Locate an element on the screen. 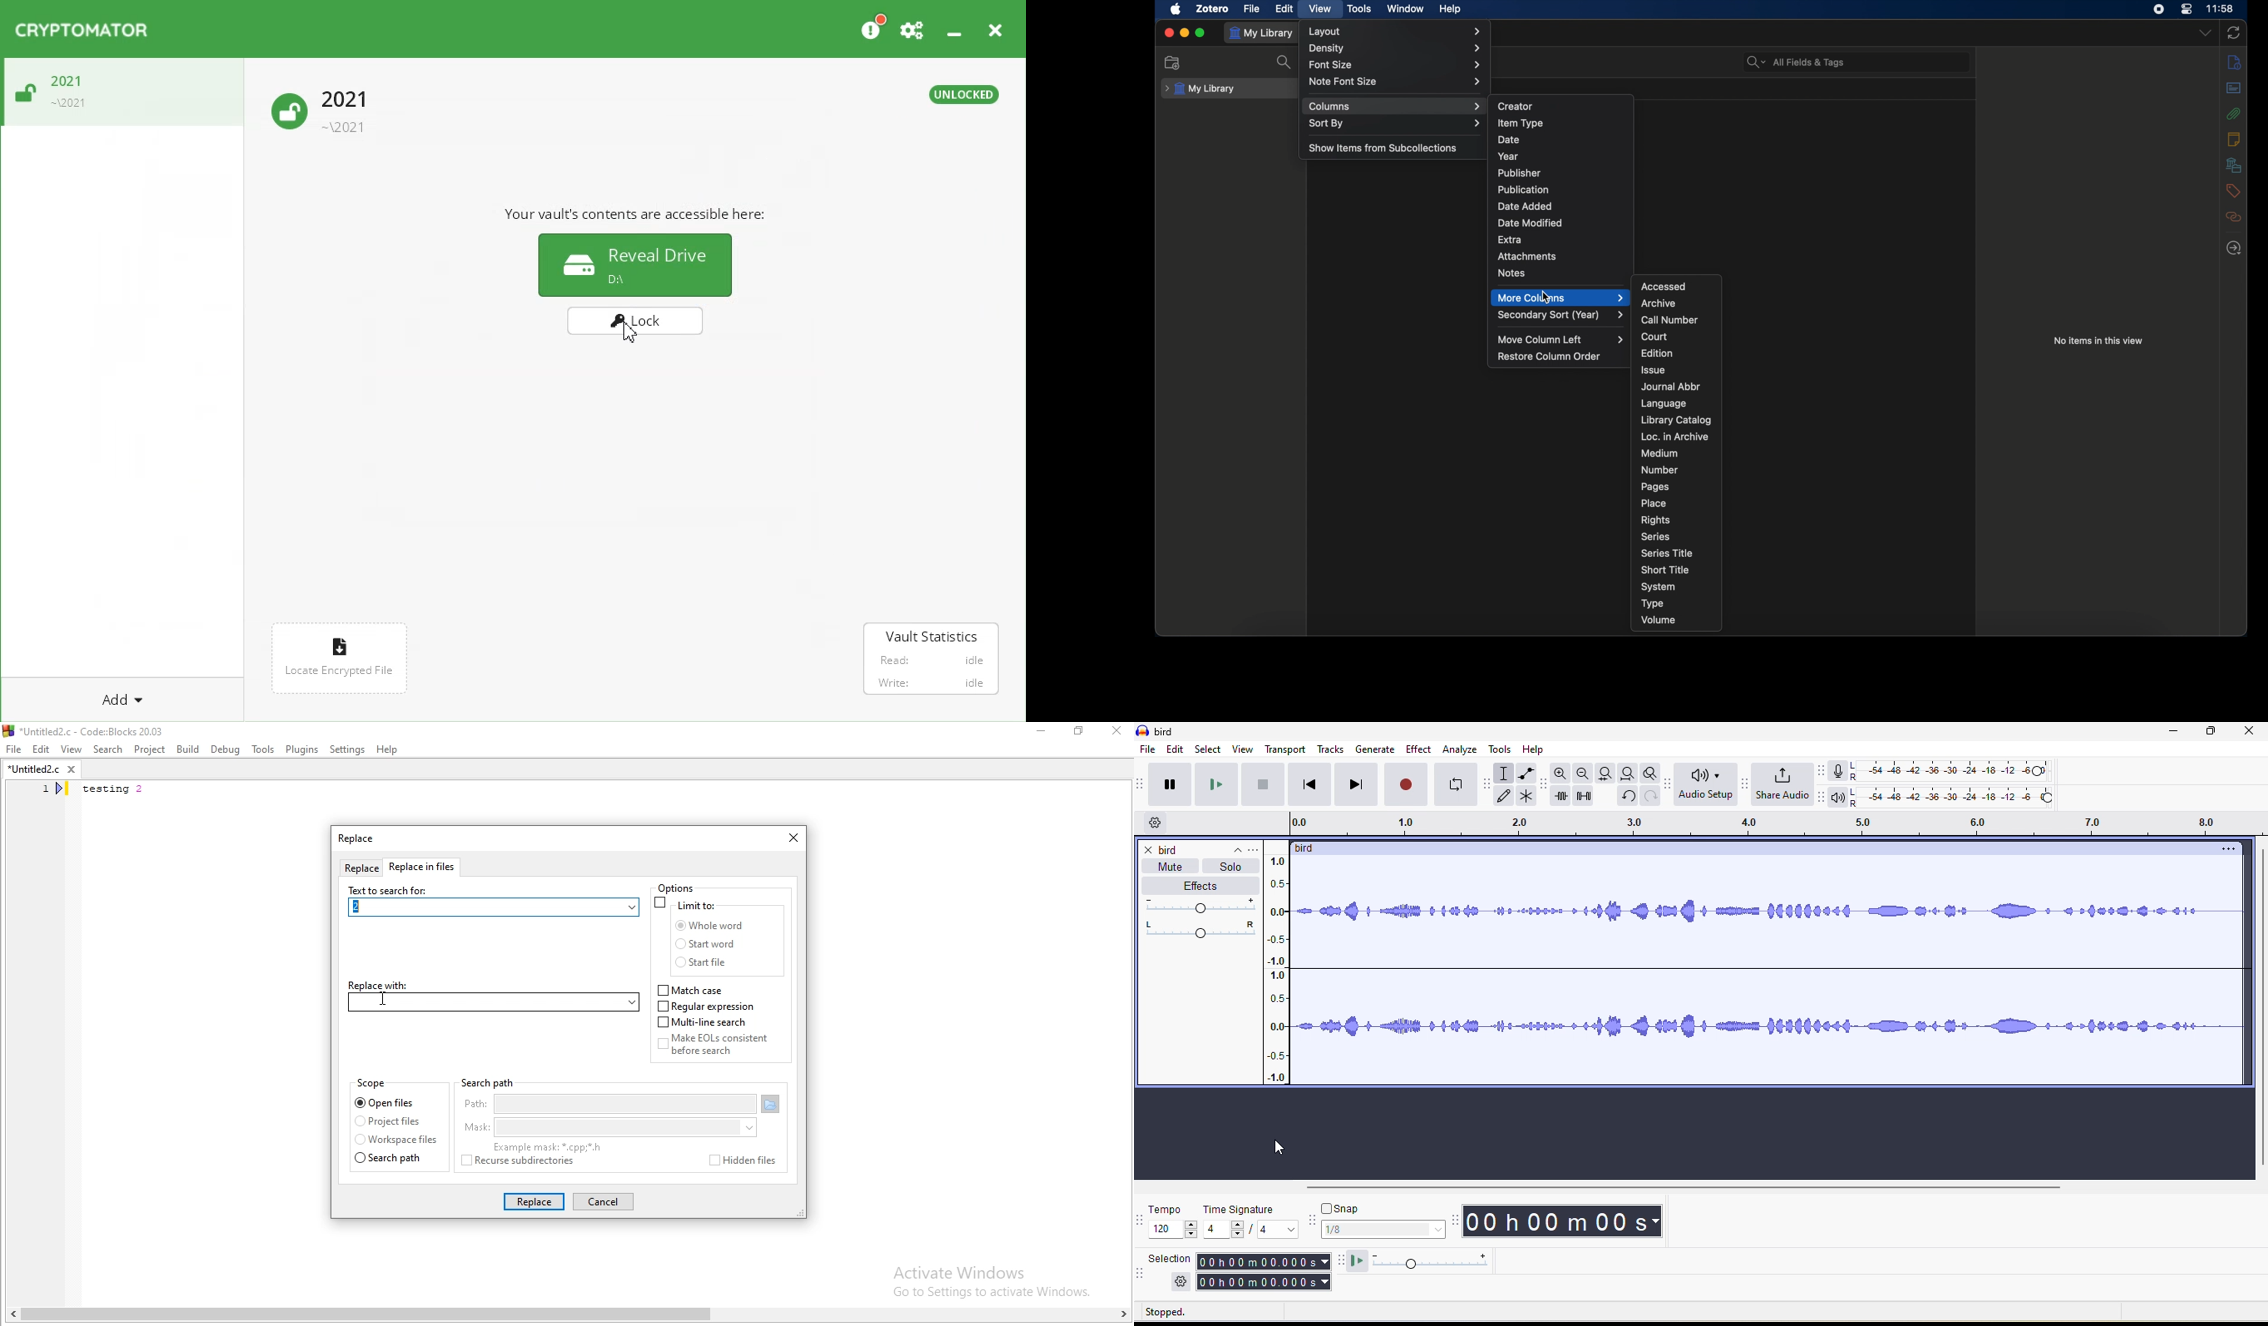 The width and height of the screenshot is (2268, 1344). timeline option is located at coordinates (1158, 823).